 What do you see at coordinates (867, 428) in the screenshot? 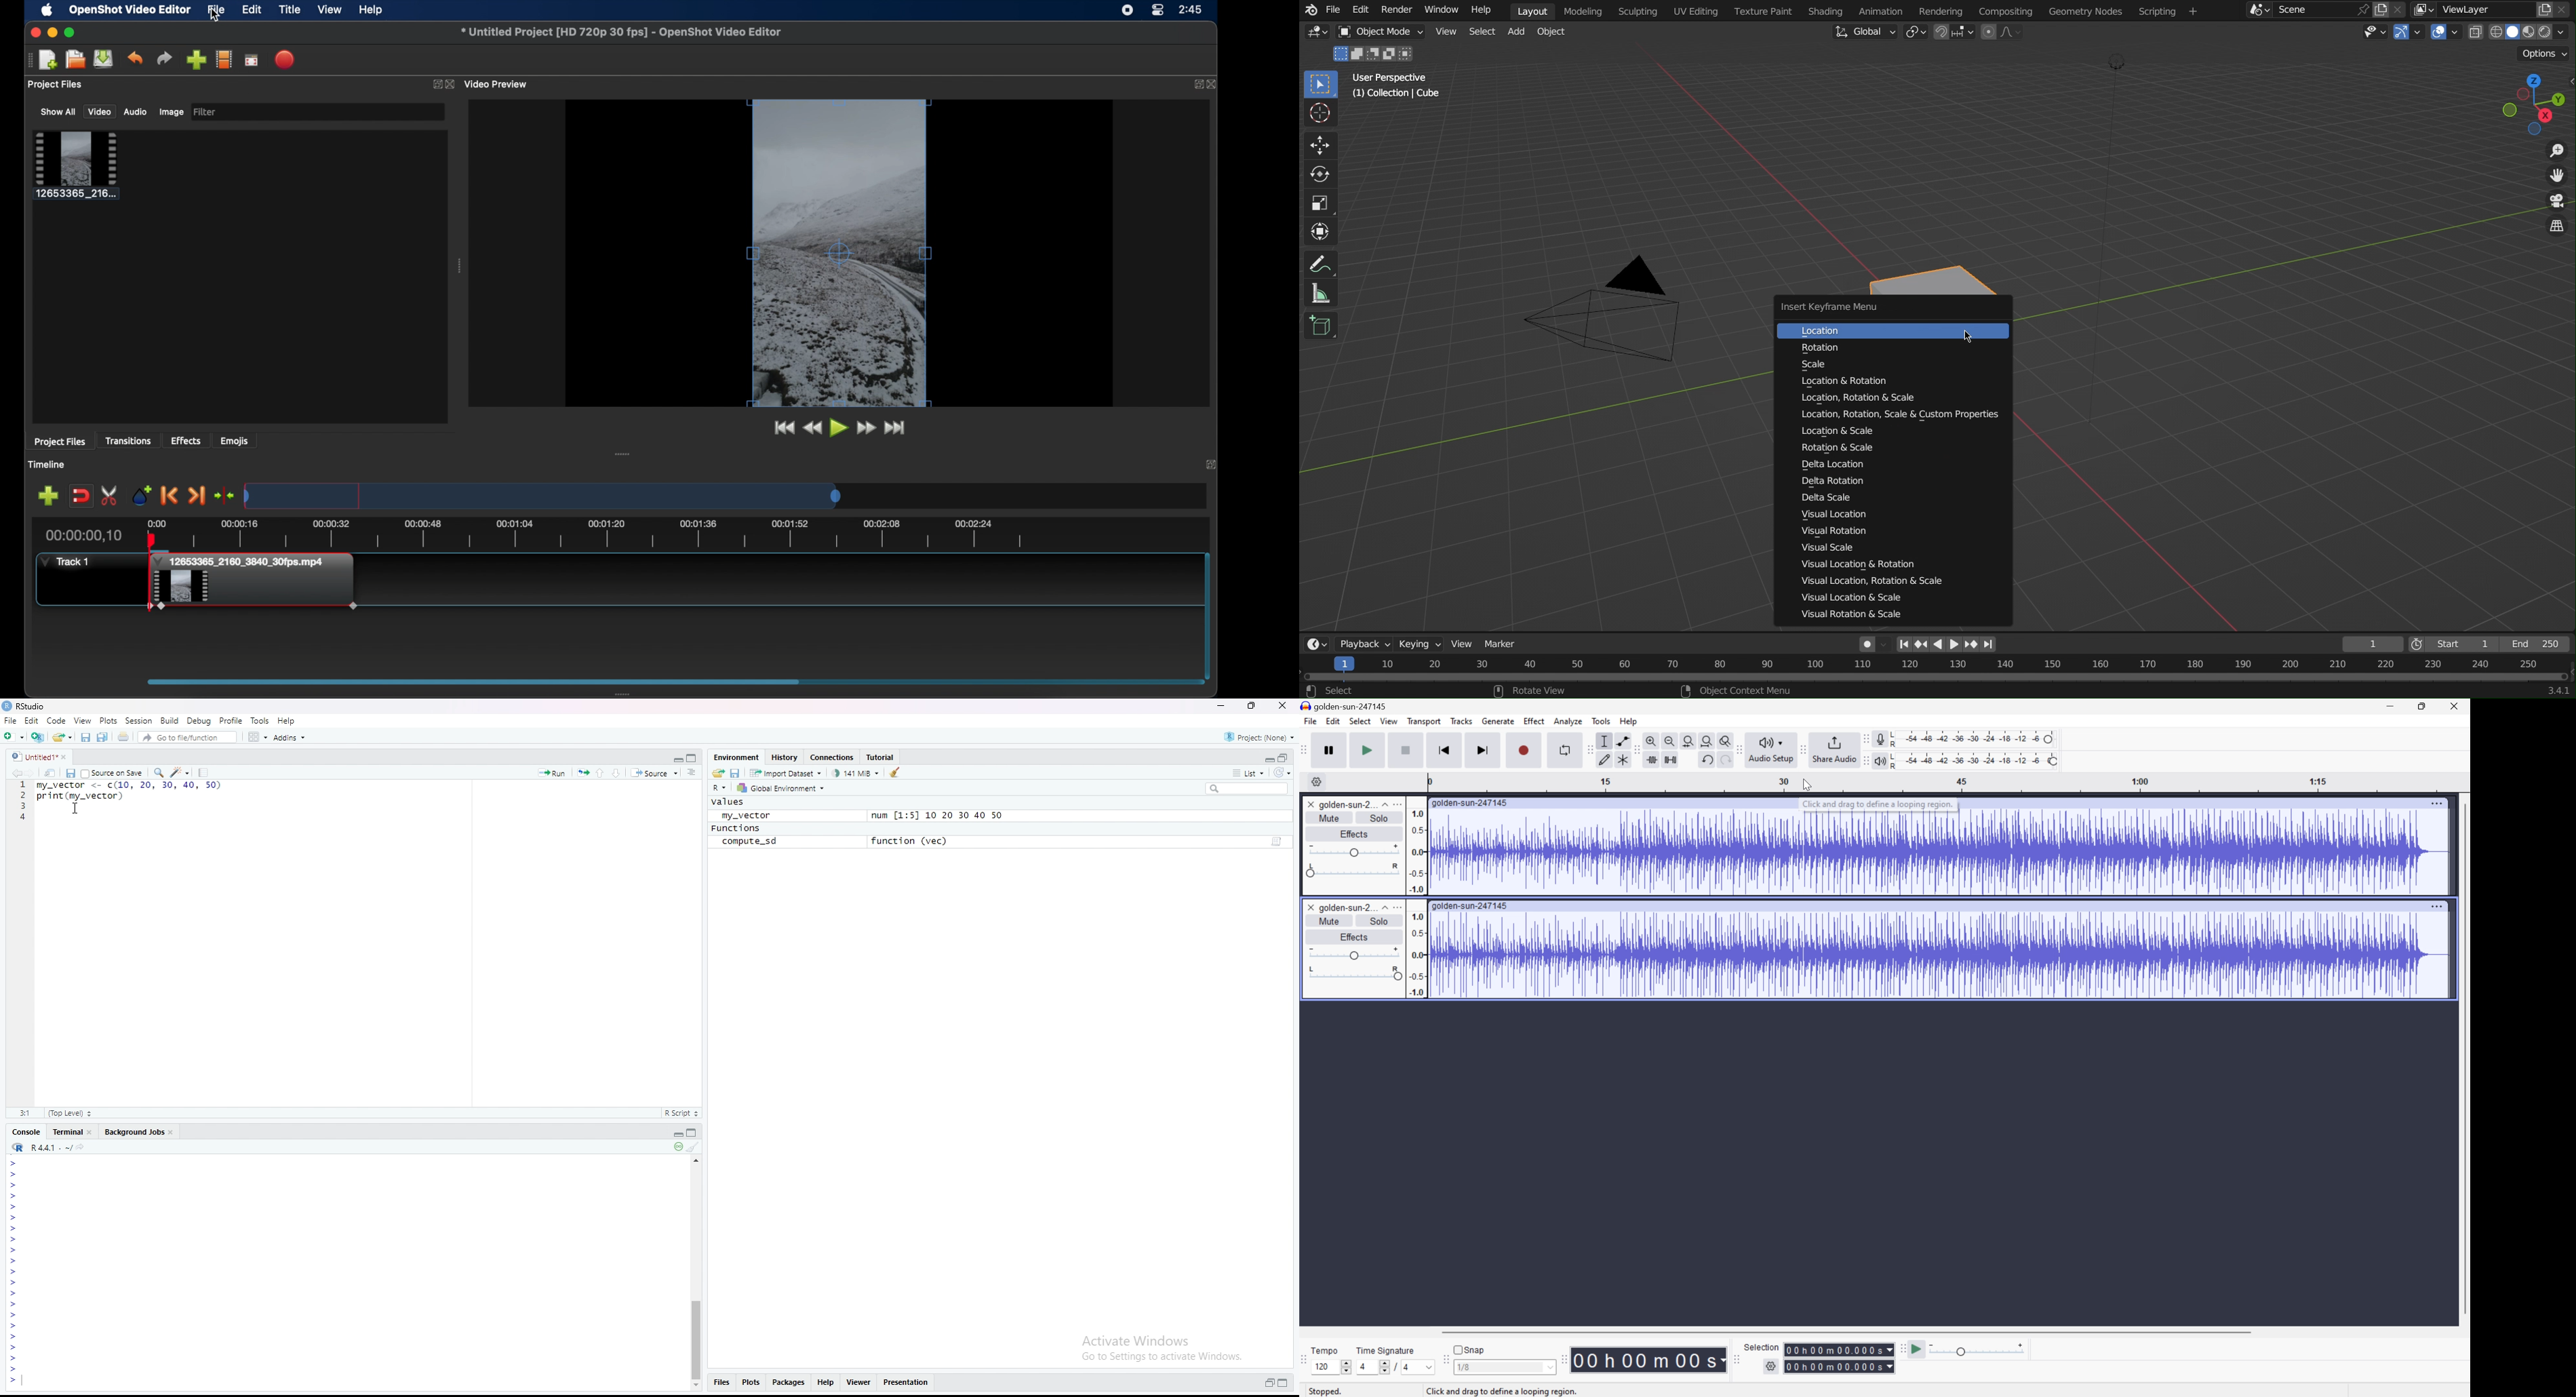
I see `fast forward` at bounding box center [867, 428].